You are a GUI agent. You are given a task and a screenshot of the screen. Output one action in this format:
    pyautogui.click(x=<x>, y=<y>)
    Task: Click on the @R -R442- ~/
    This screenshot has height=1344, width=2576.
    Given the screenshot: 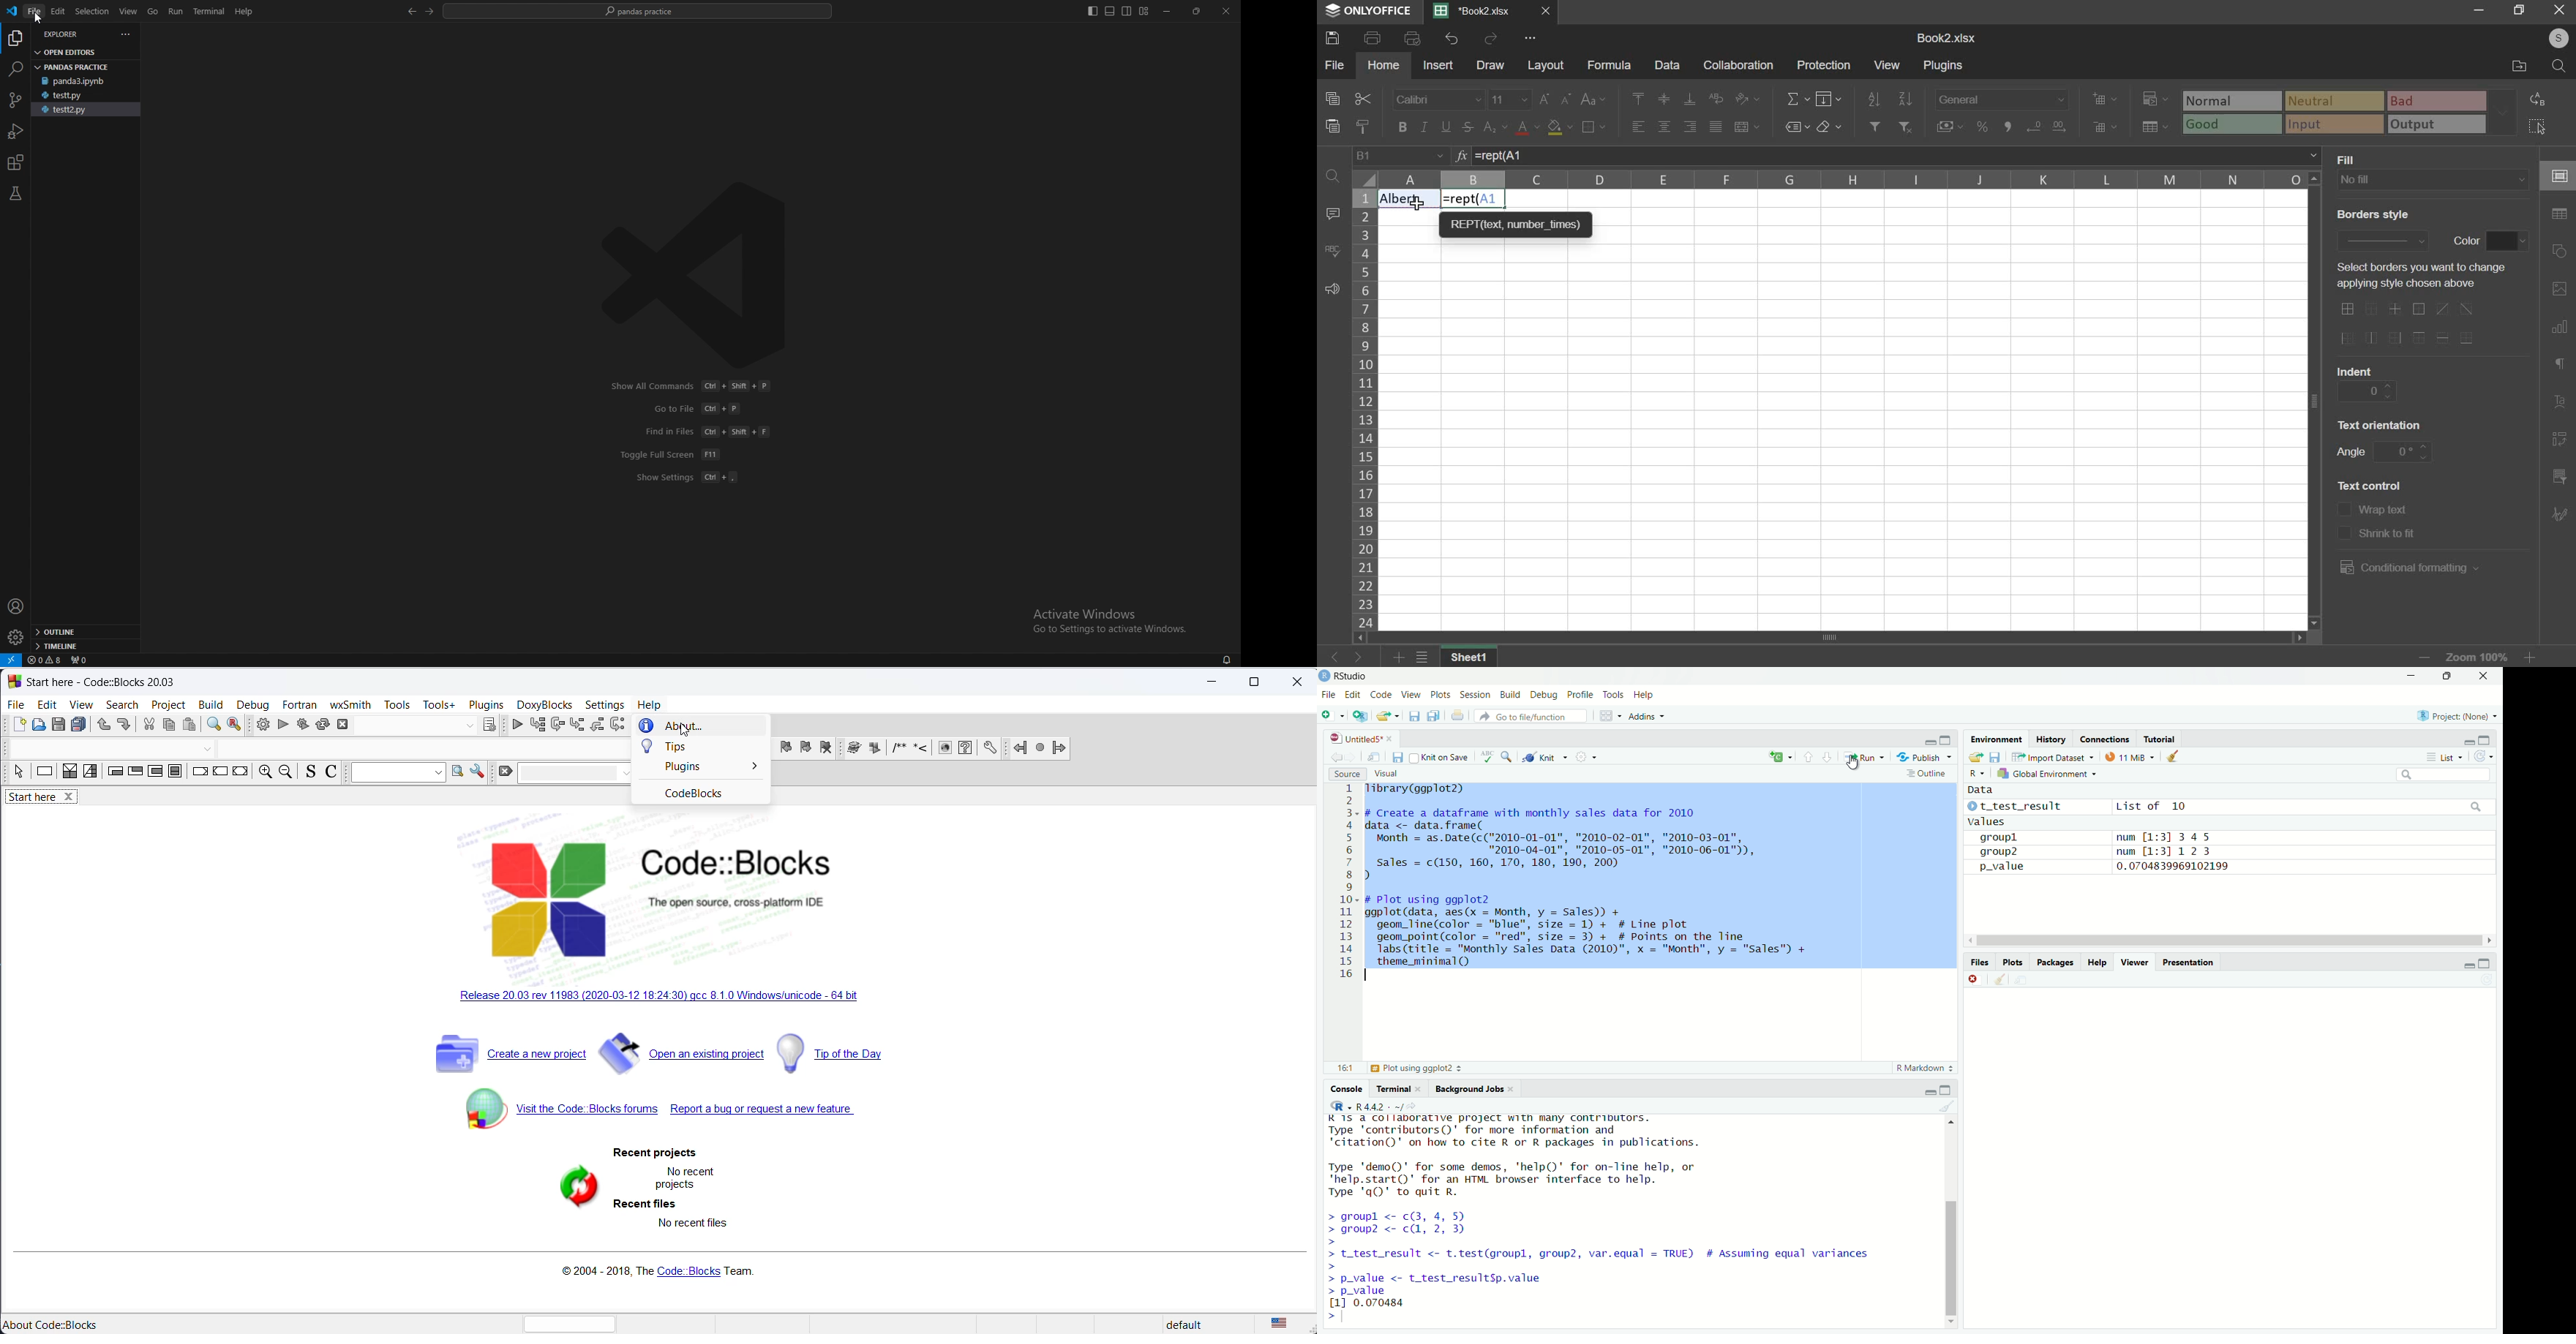 What is the action you would take?
    pyautogui.click(x=1368, y=1107)
    